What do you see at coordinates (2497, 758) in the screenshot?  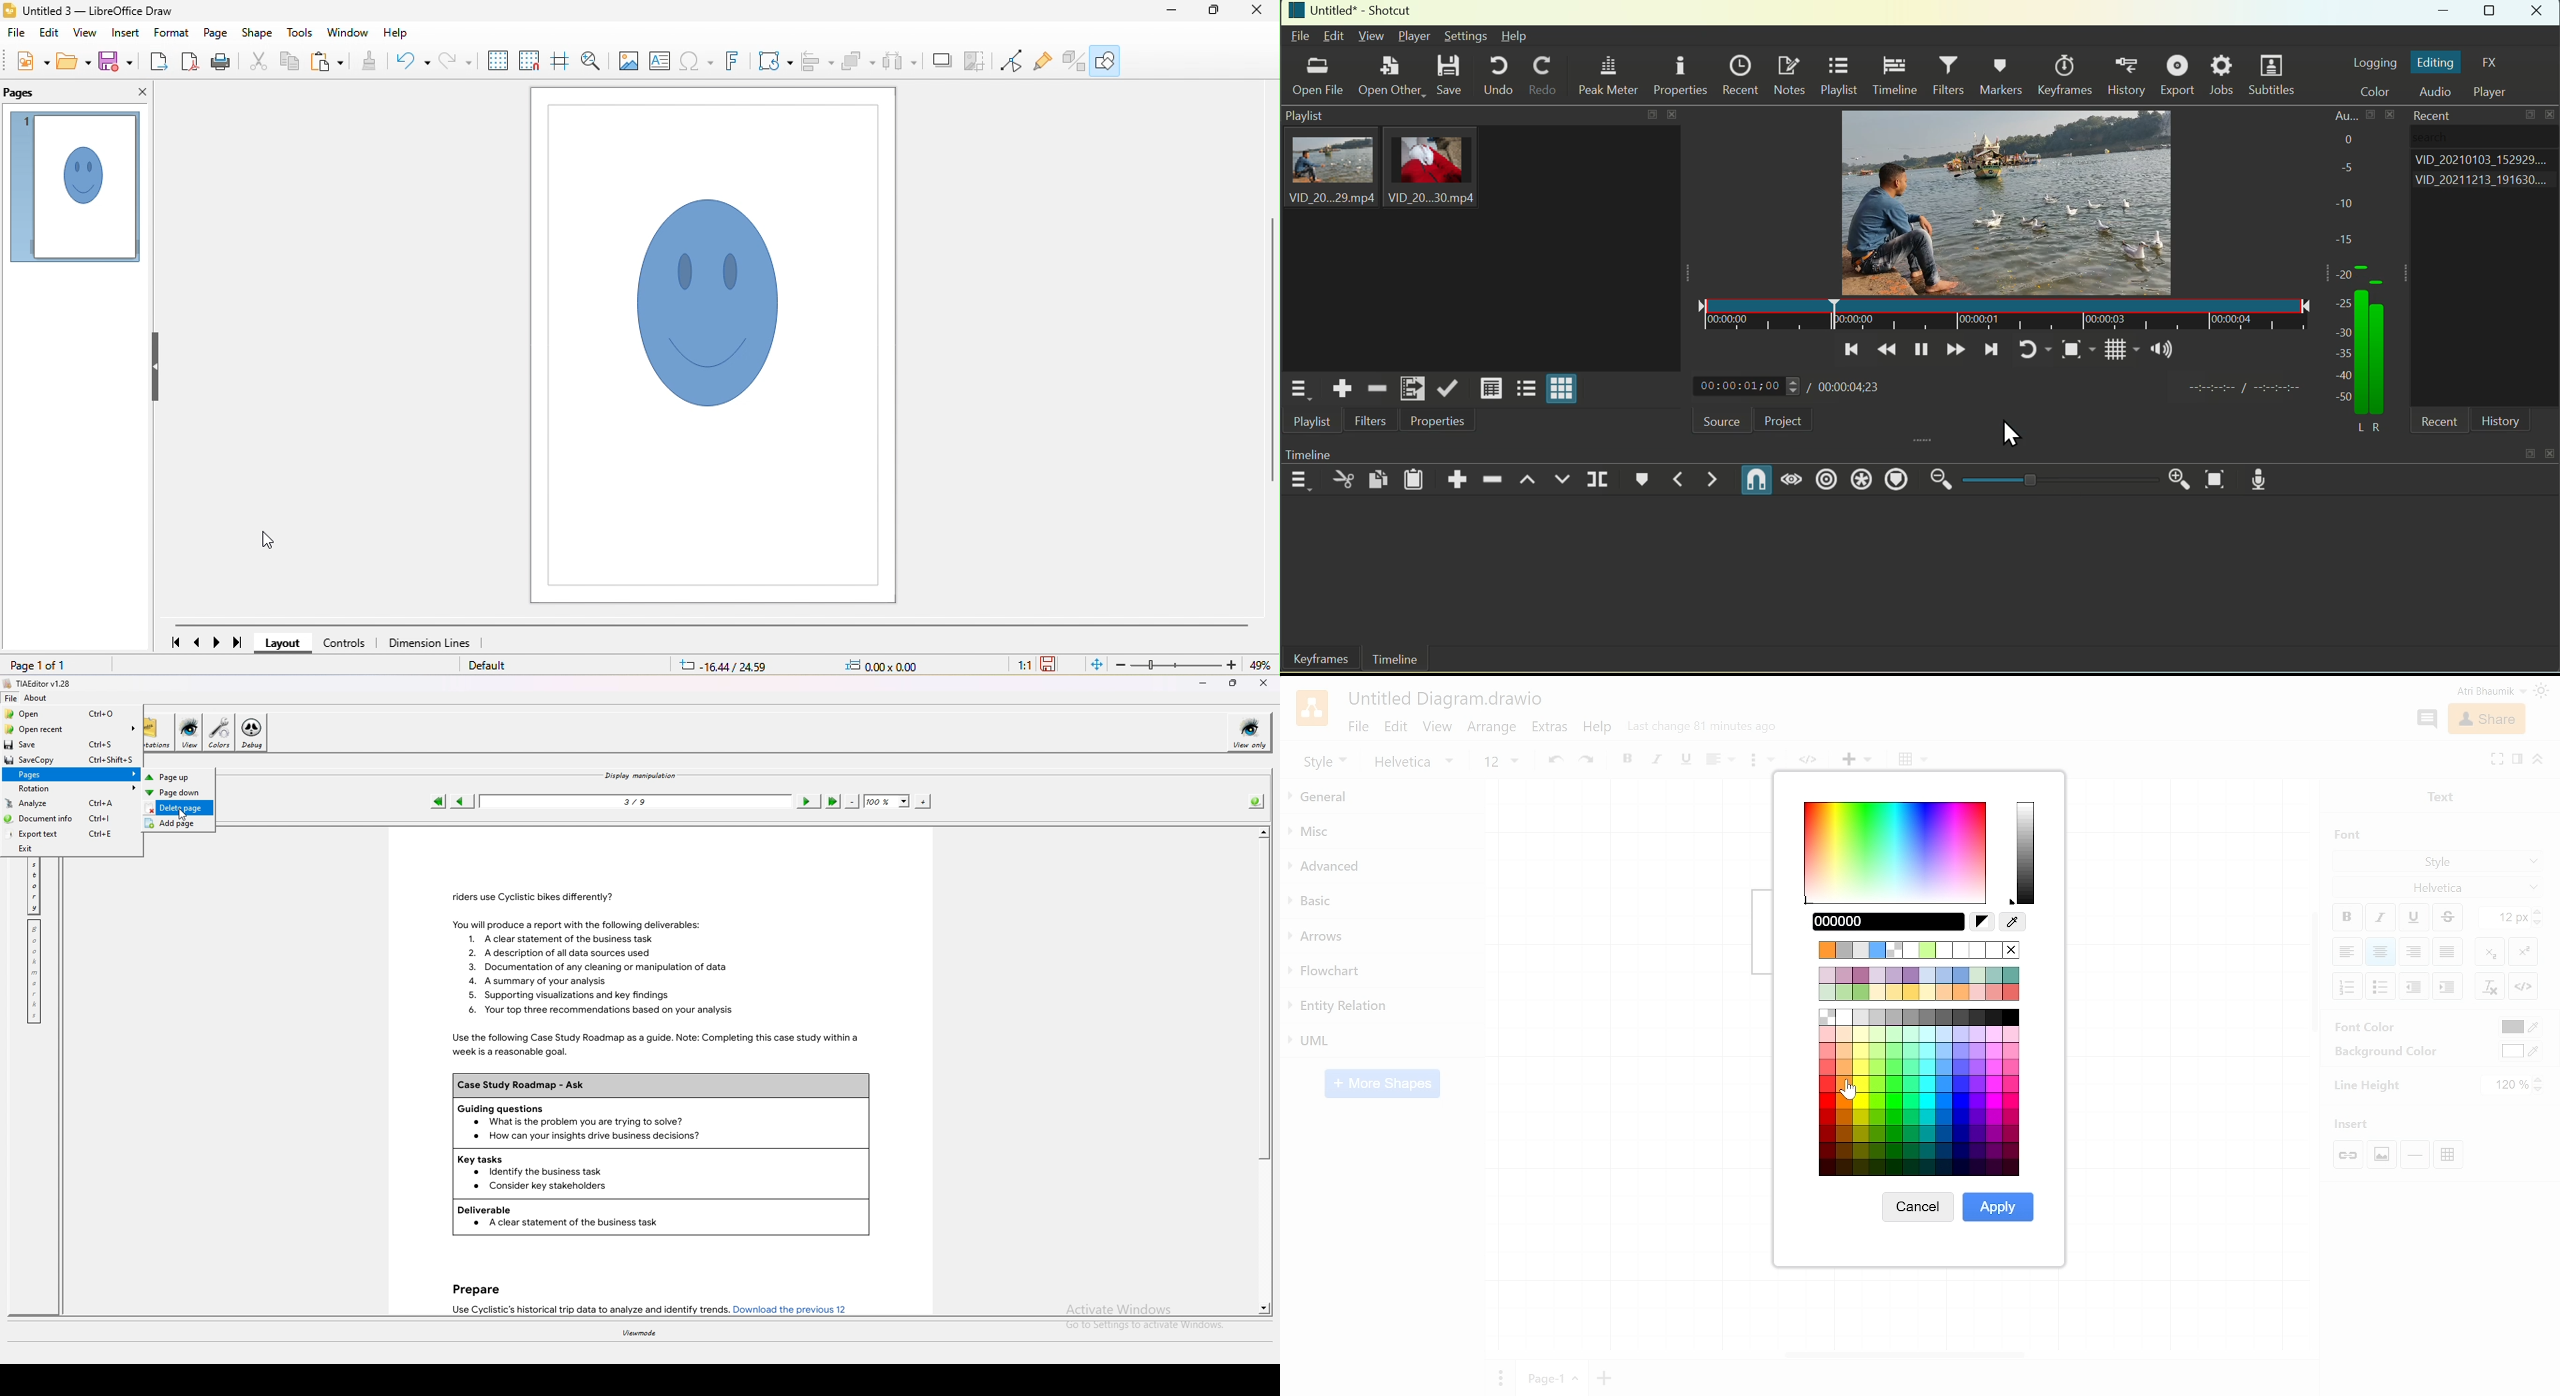 I see `Expand` at bounding box center [2497, 758].